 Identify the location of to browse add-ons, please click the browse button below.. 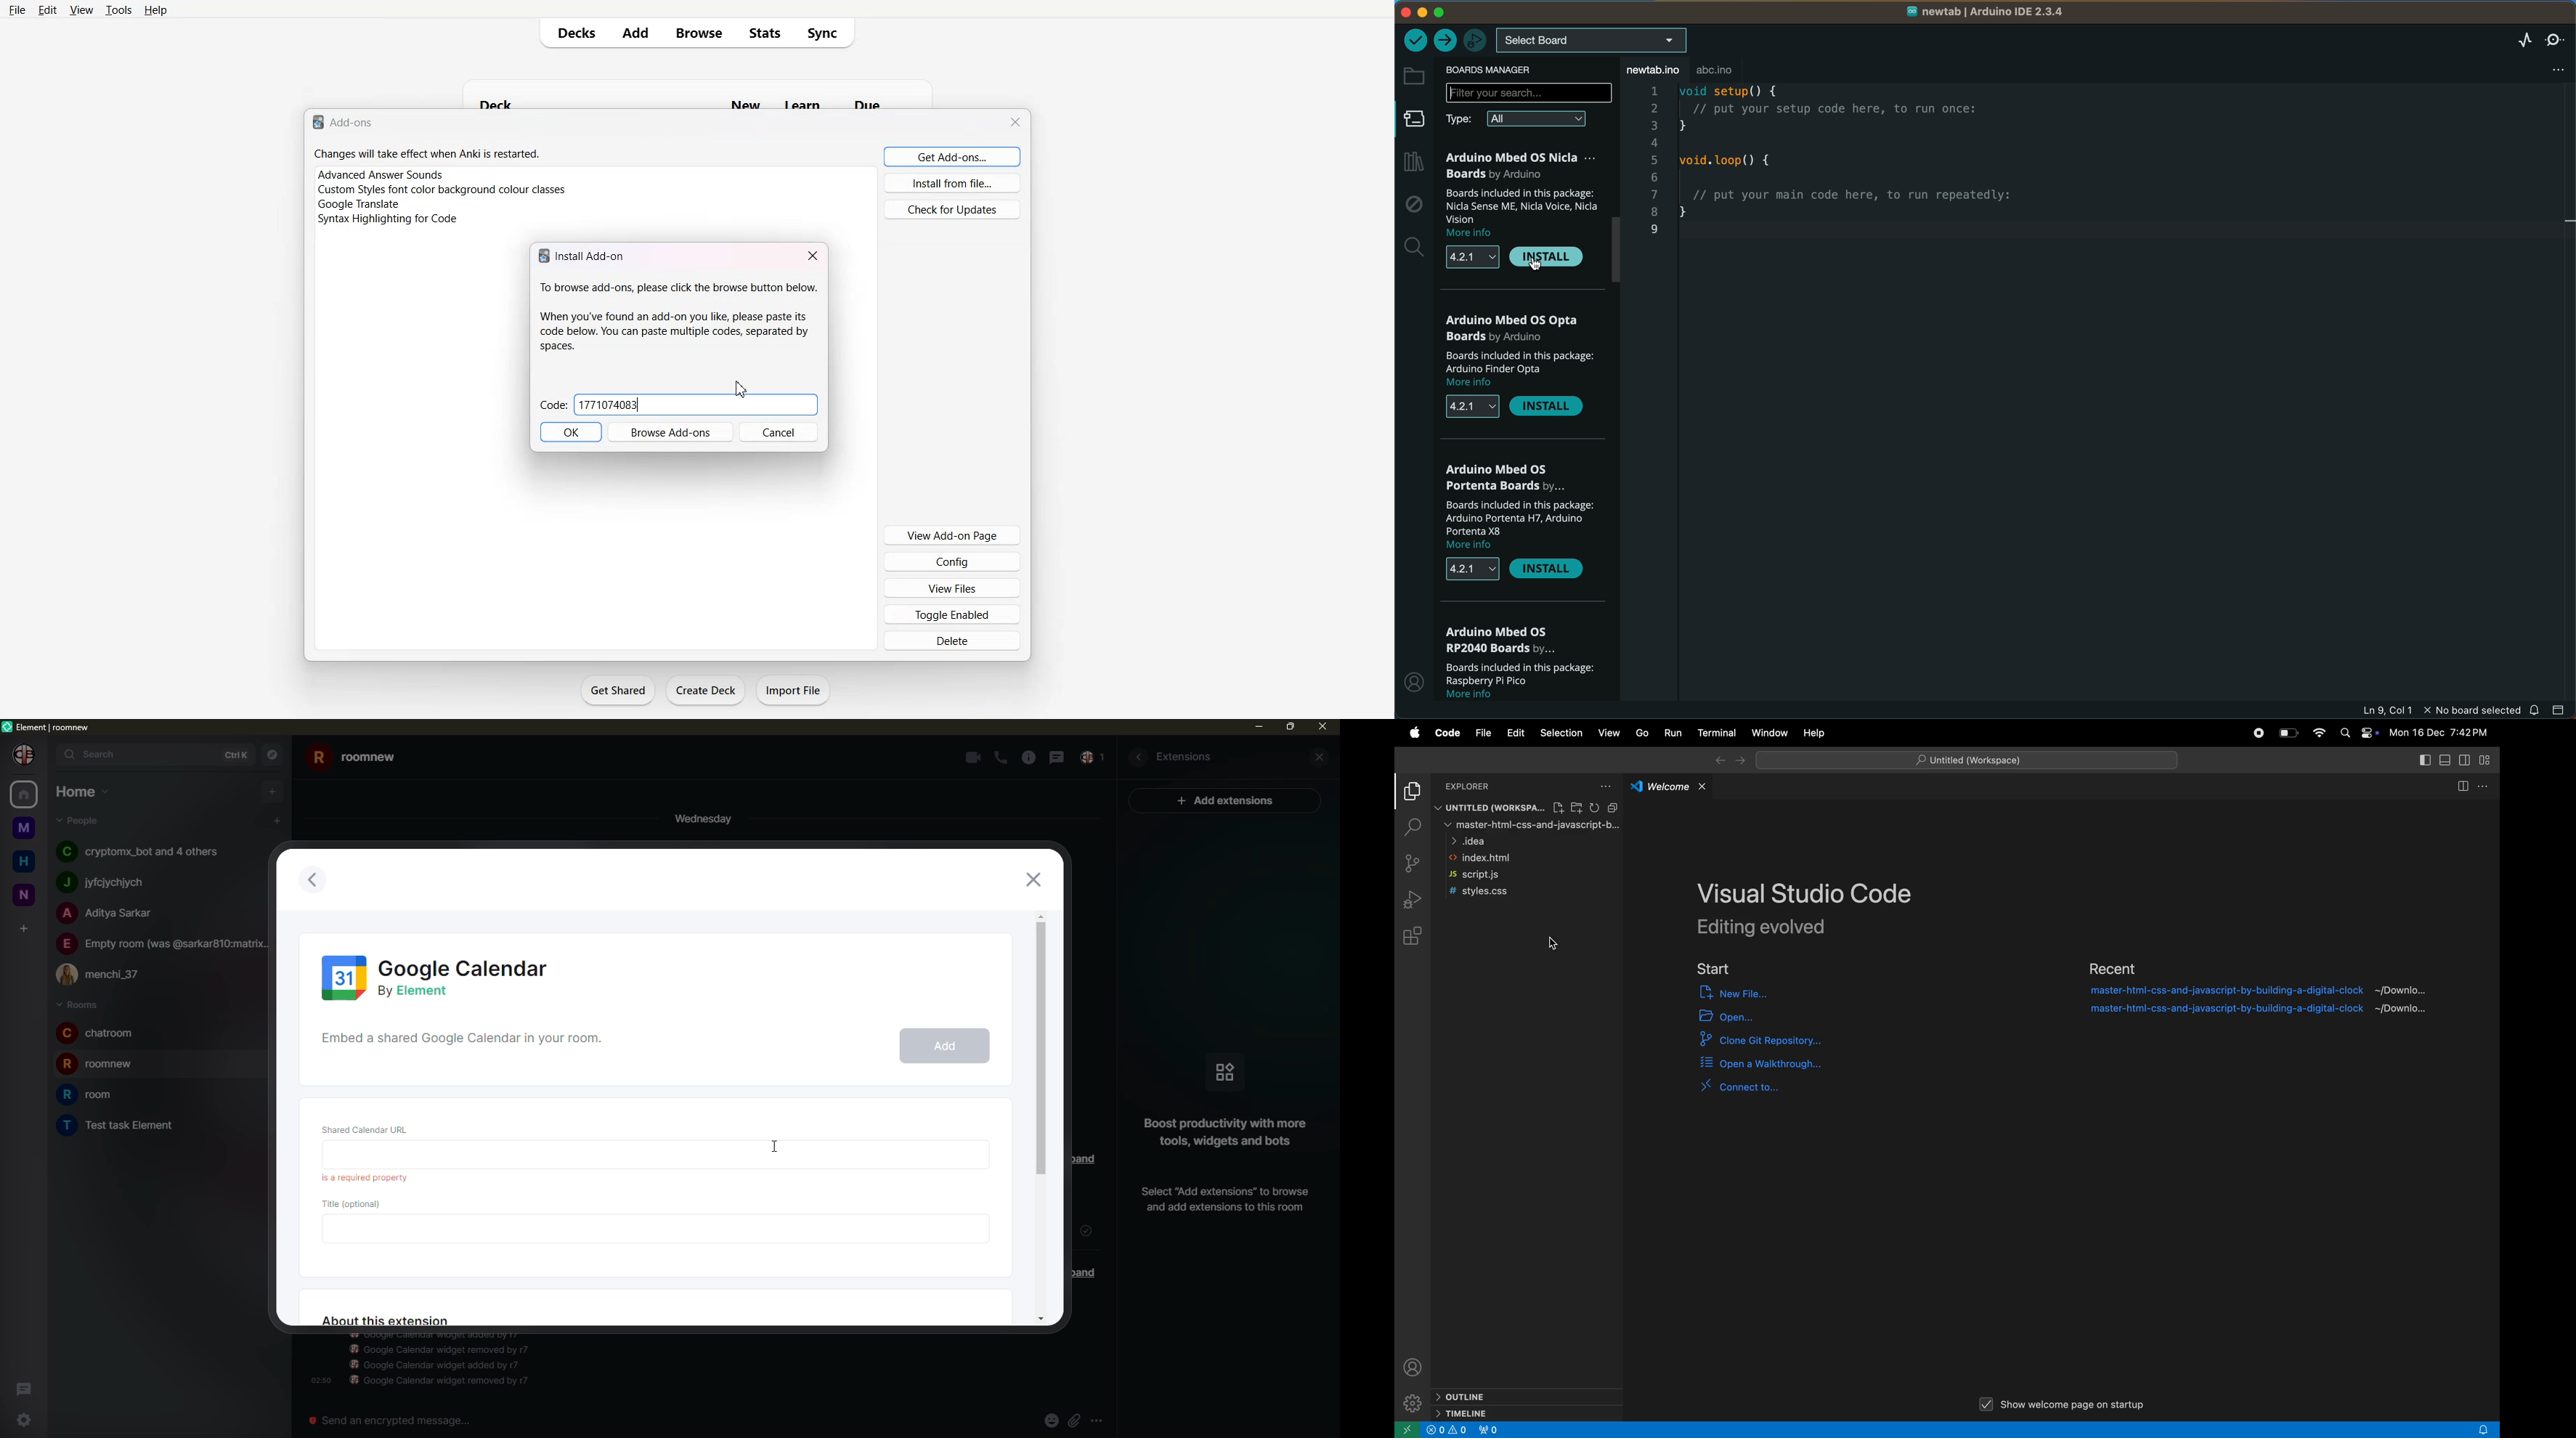
(678, 317).